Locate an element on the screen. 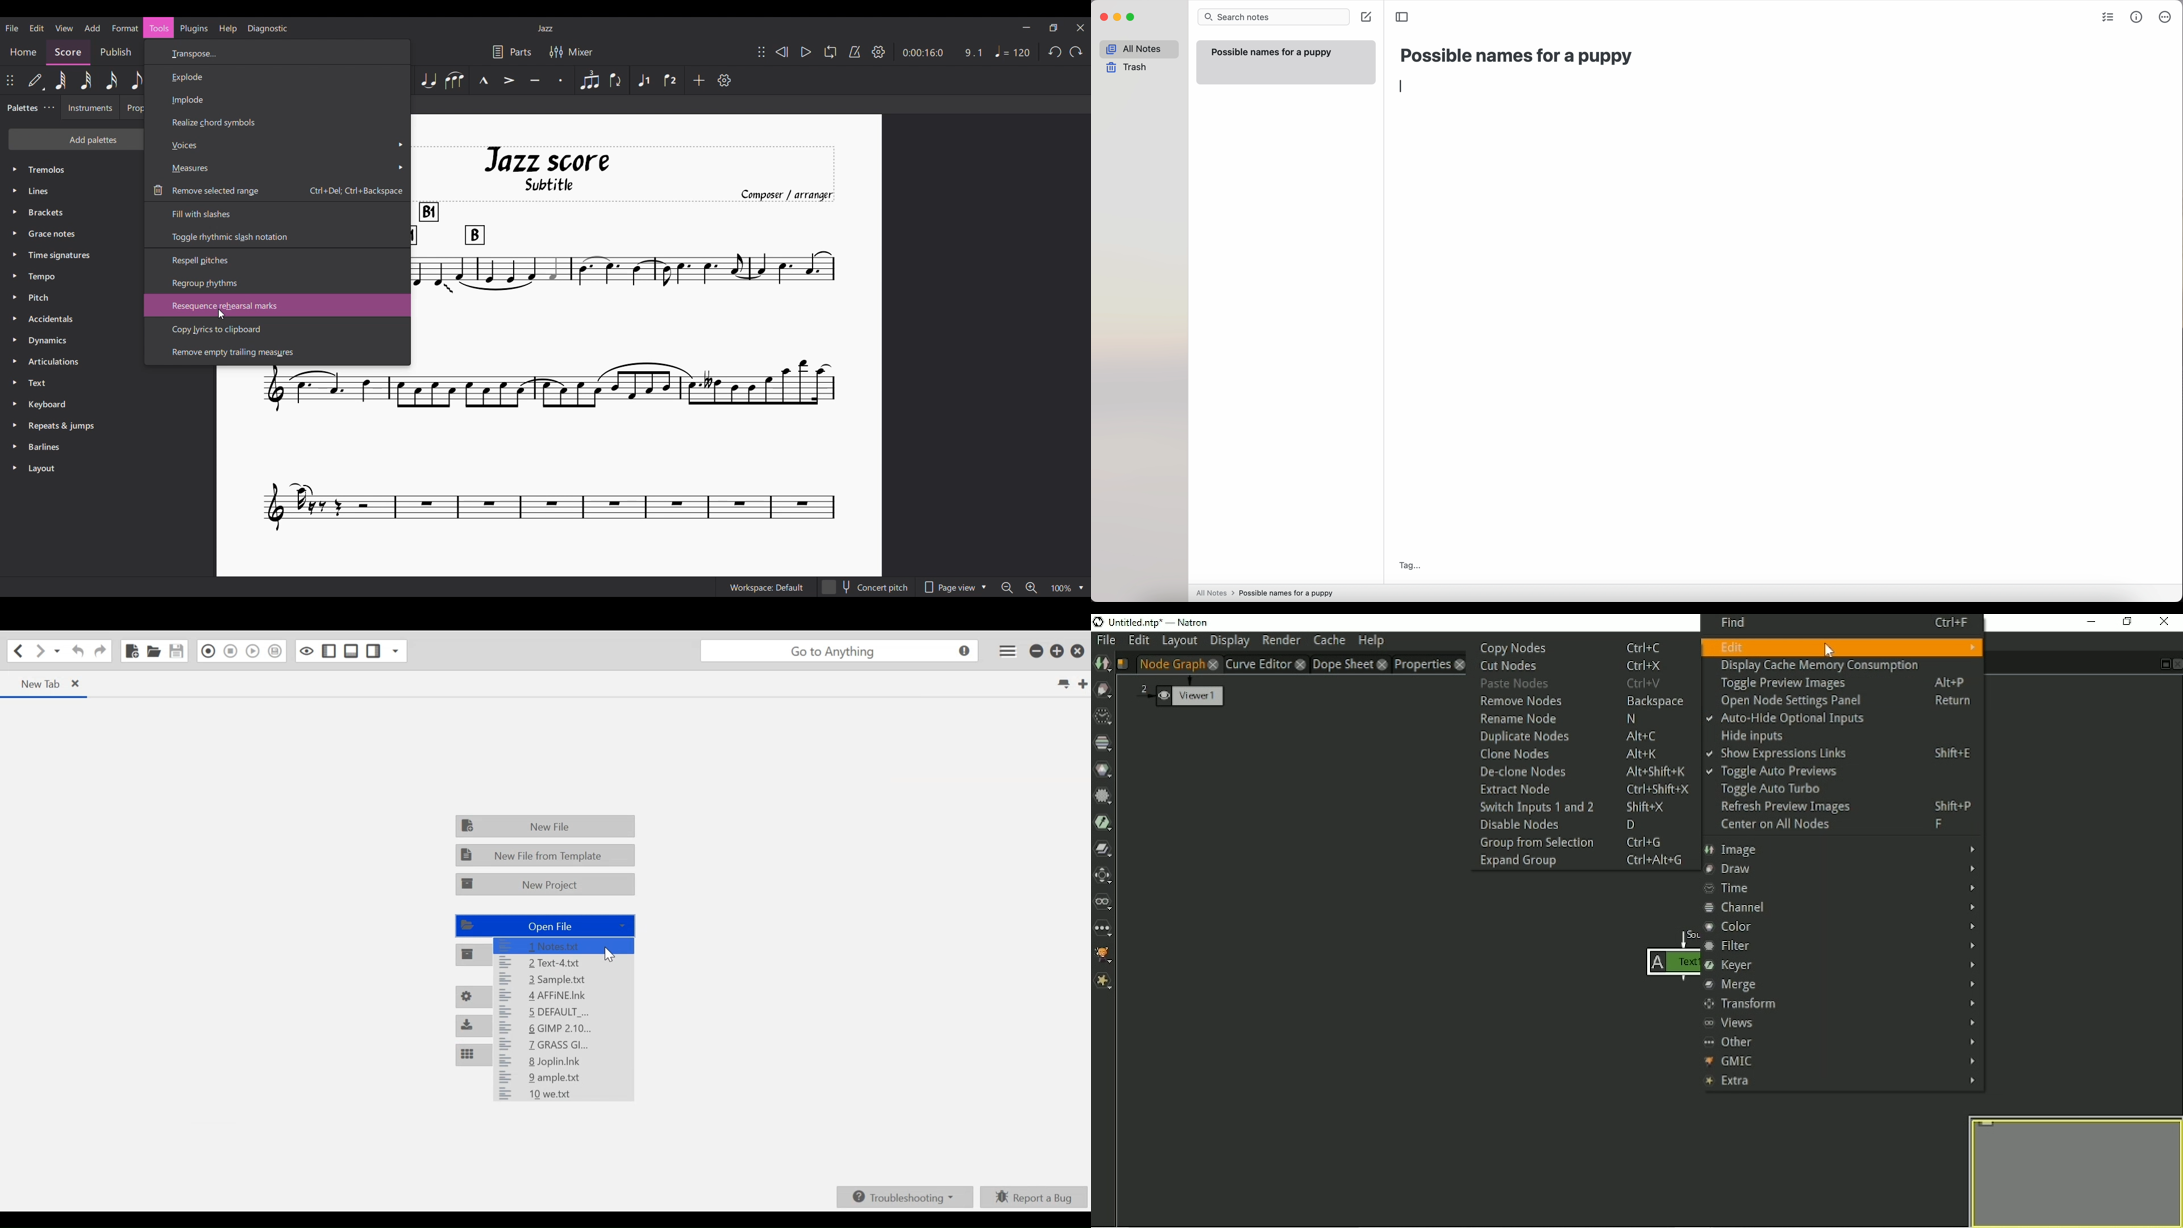 Image resolution: width=2184 pixels, height=1232 pixels. Keyer is located at coordinates (1843, 964).